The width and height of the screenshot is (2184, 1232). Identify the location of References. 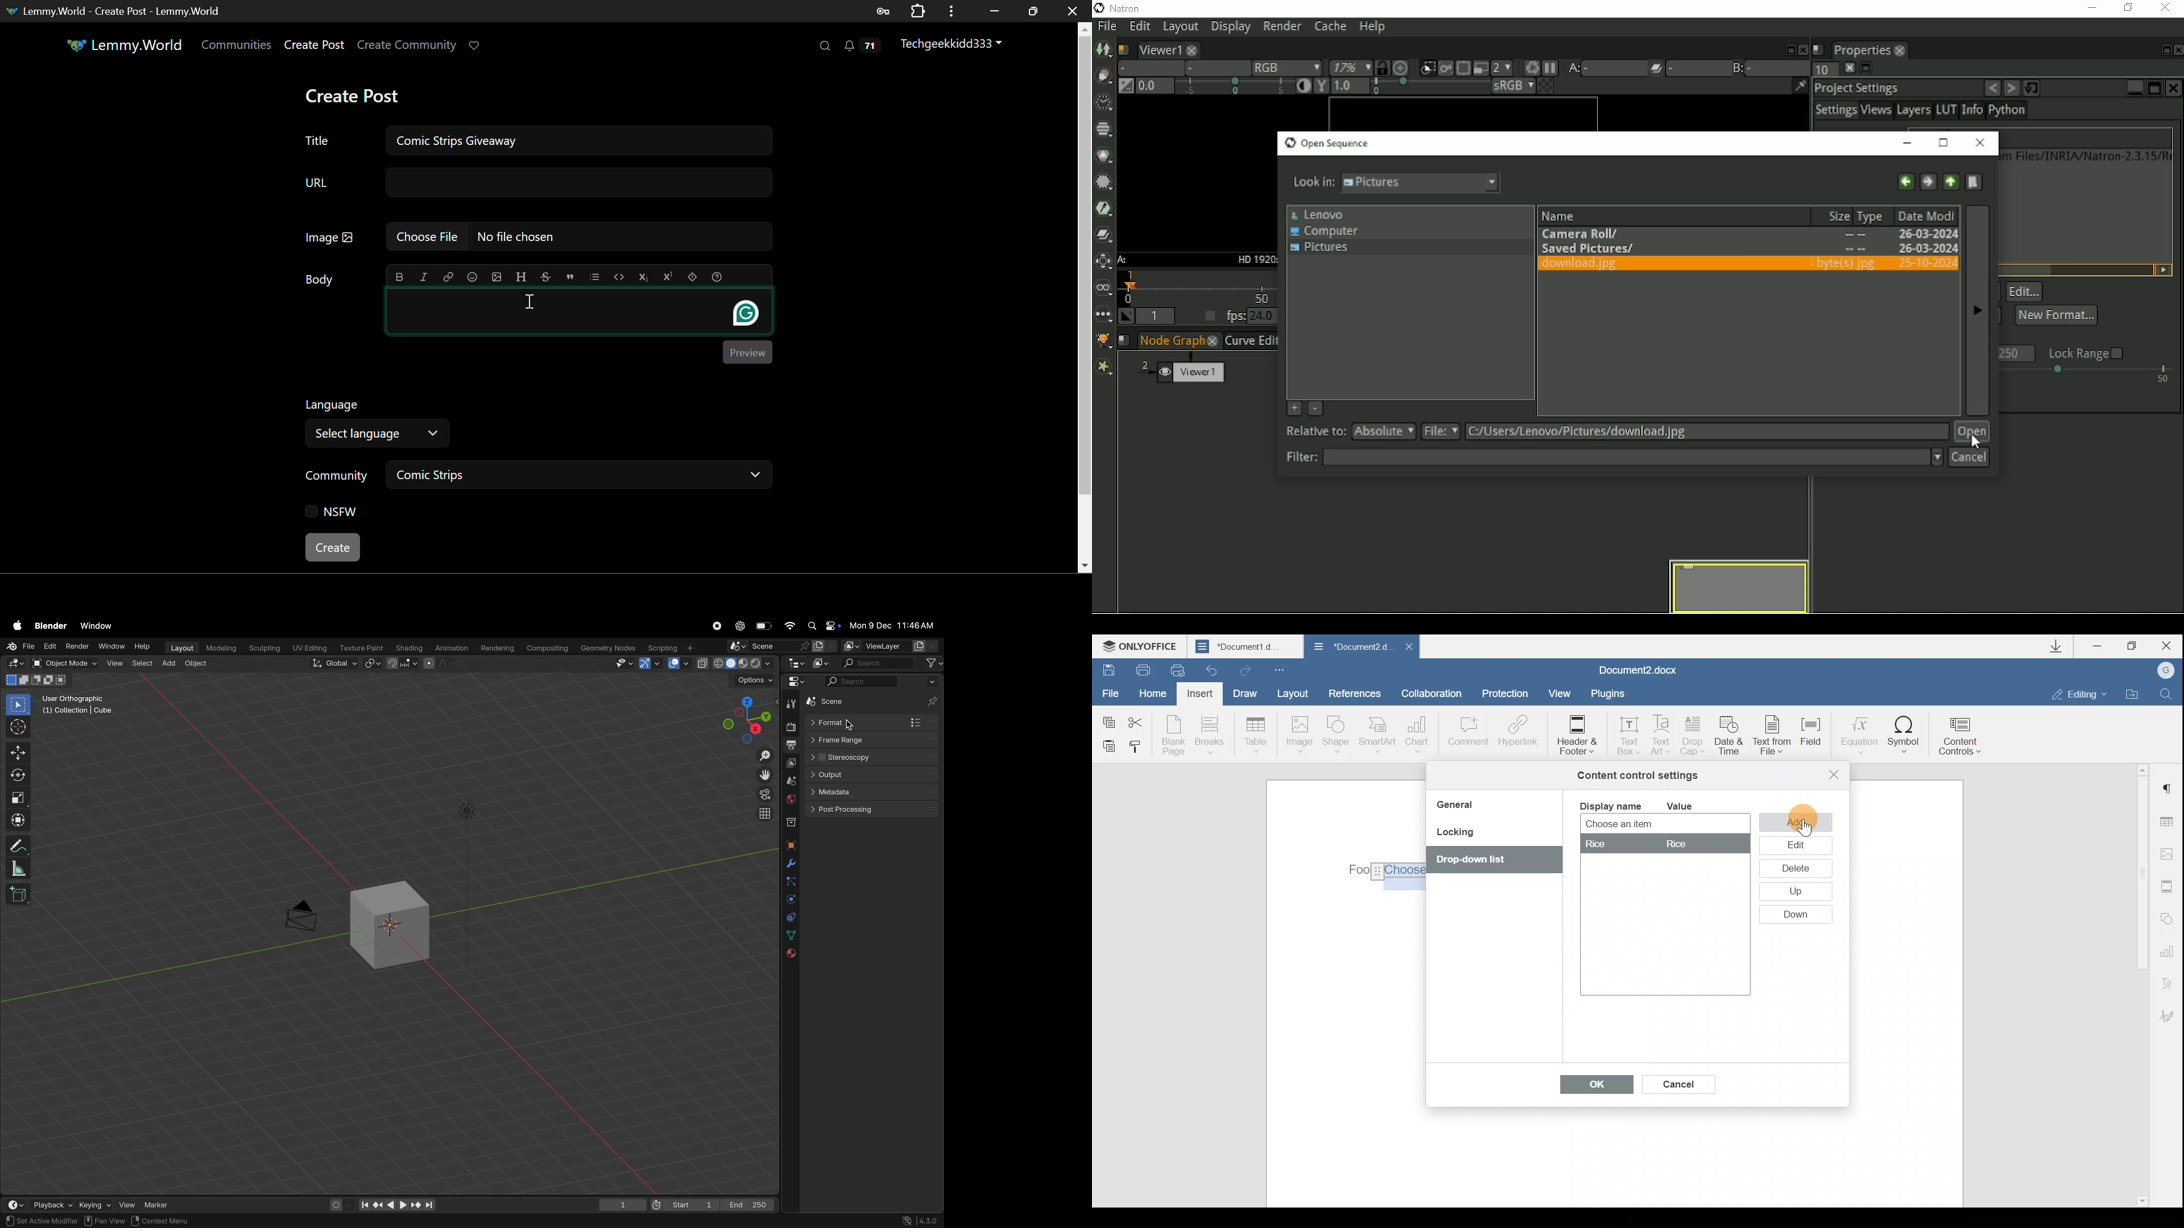
(1354, 692).